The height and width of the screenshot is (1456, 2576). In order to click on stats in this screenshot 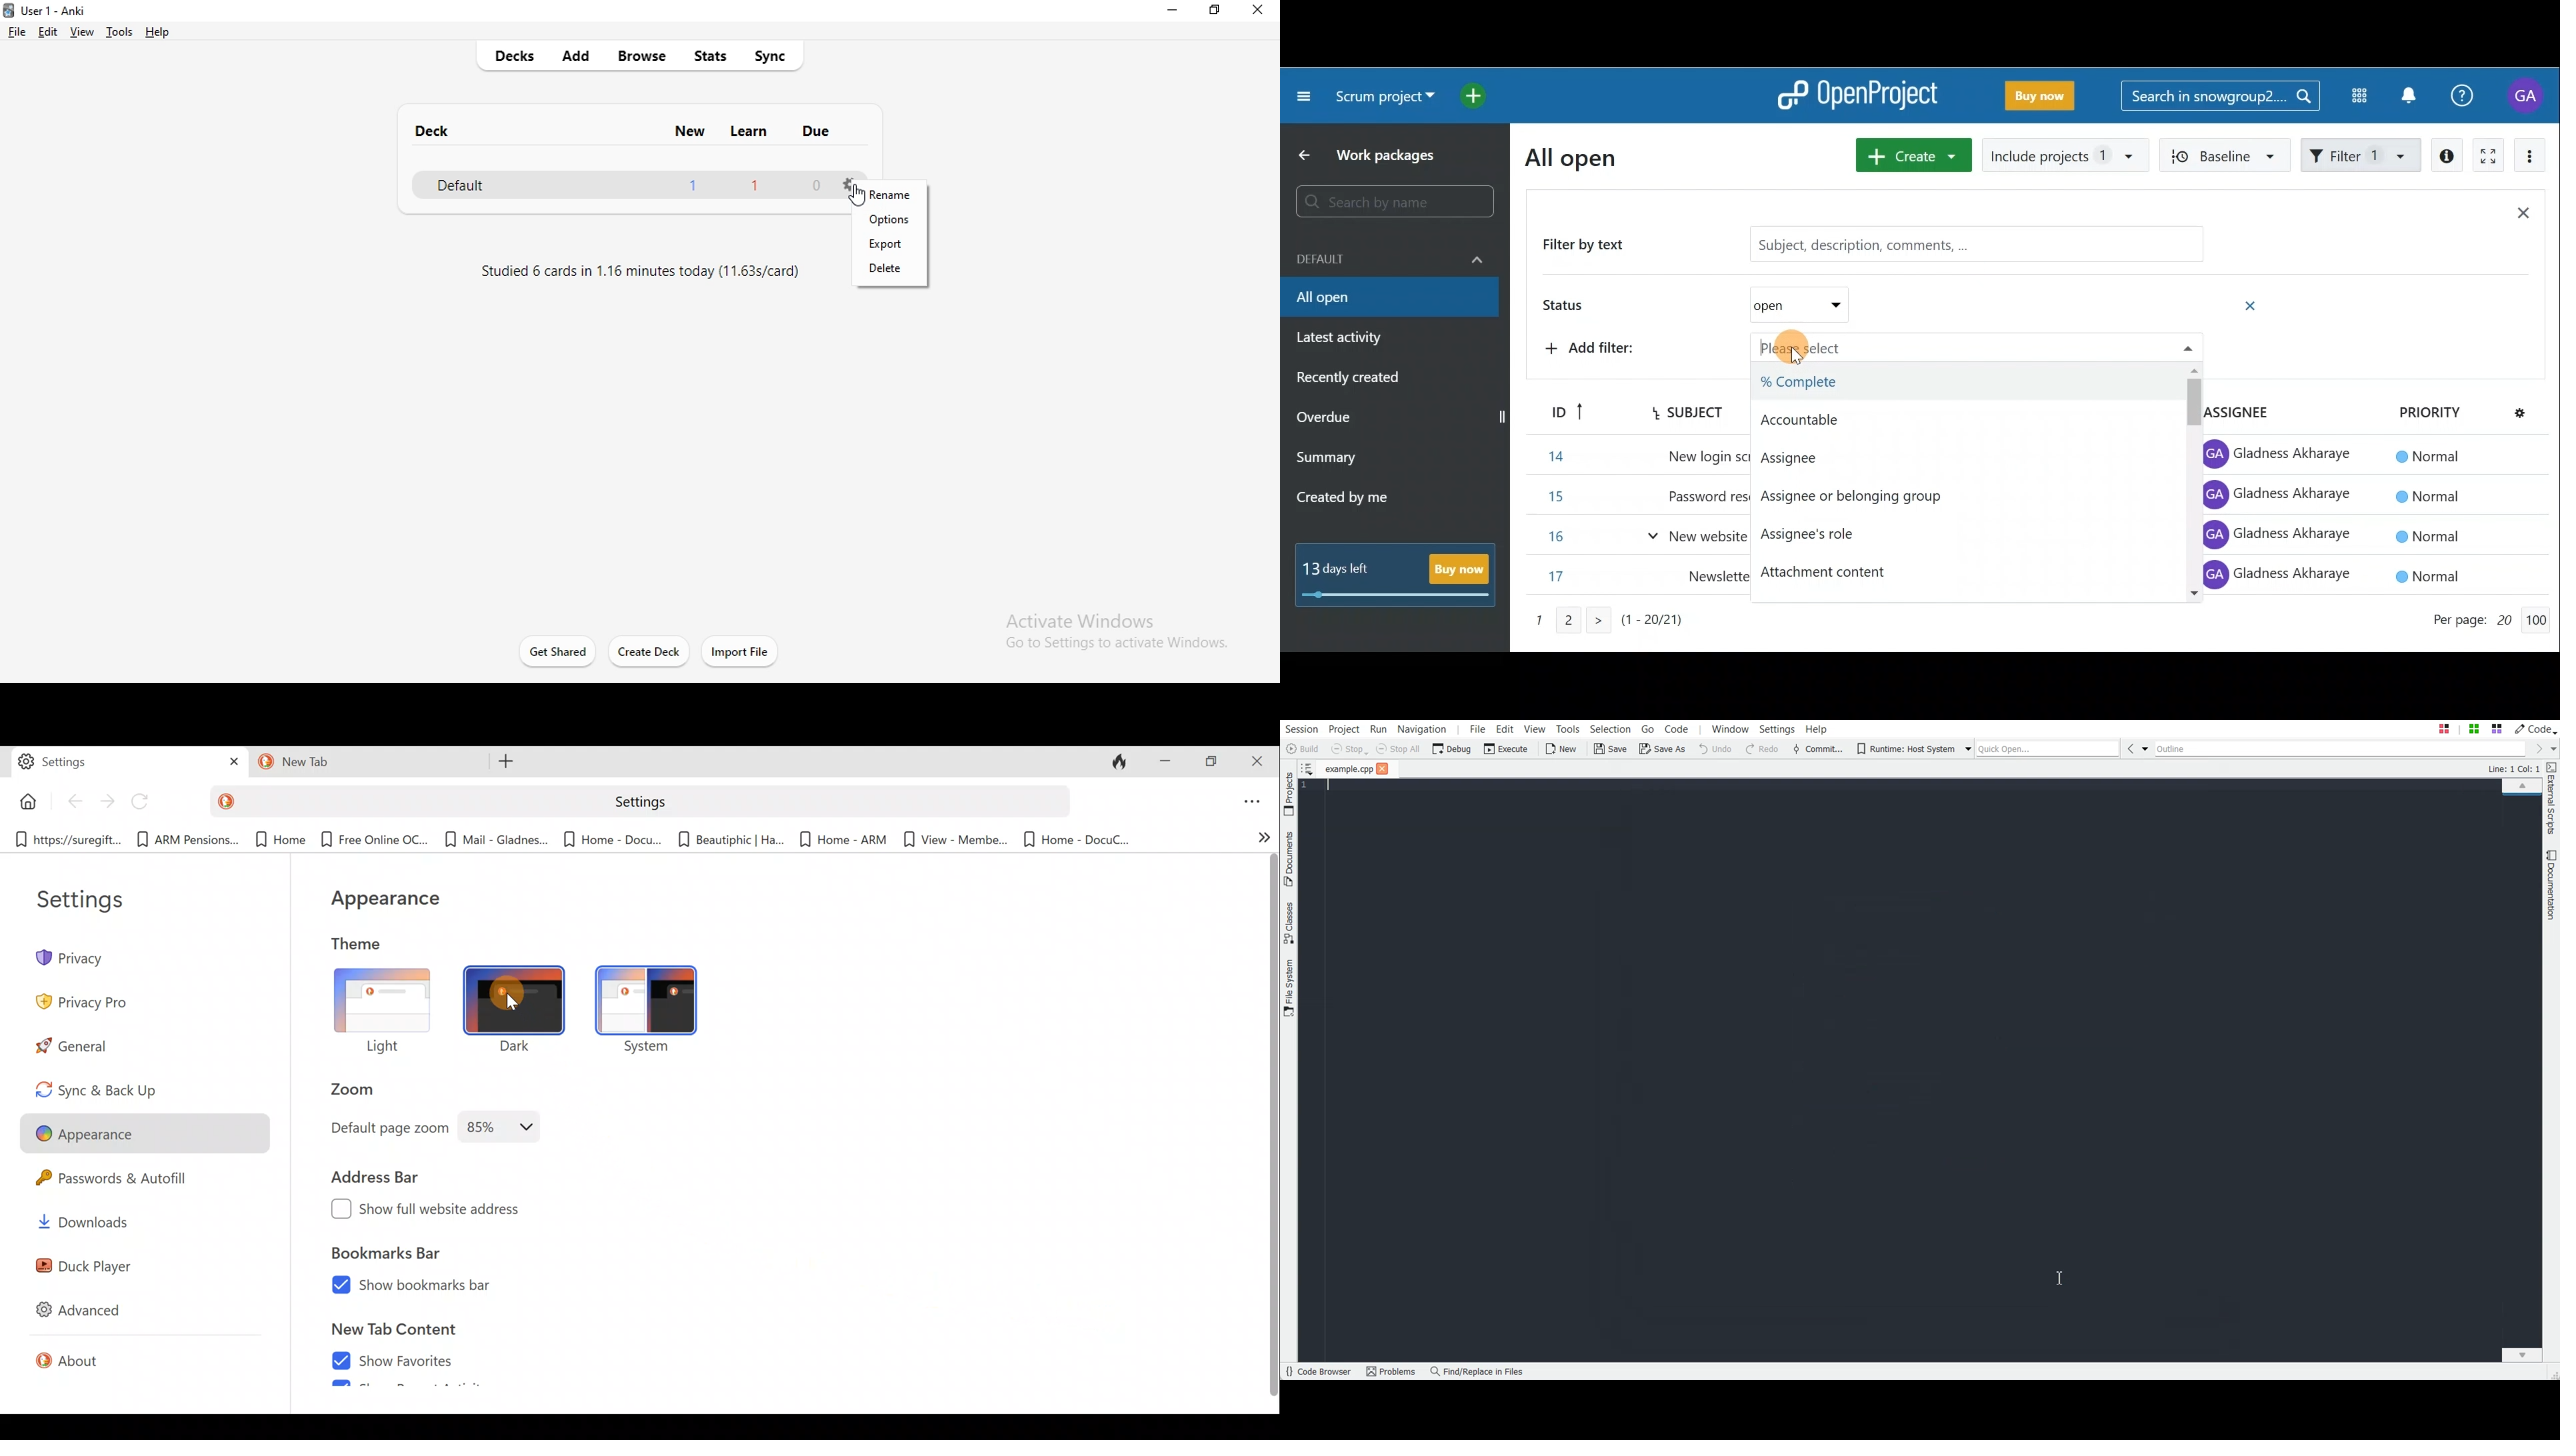, I will do `click(710, 55)`.